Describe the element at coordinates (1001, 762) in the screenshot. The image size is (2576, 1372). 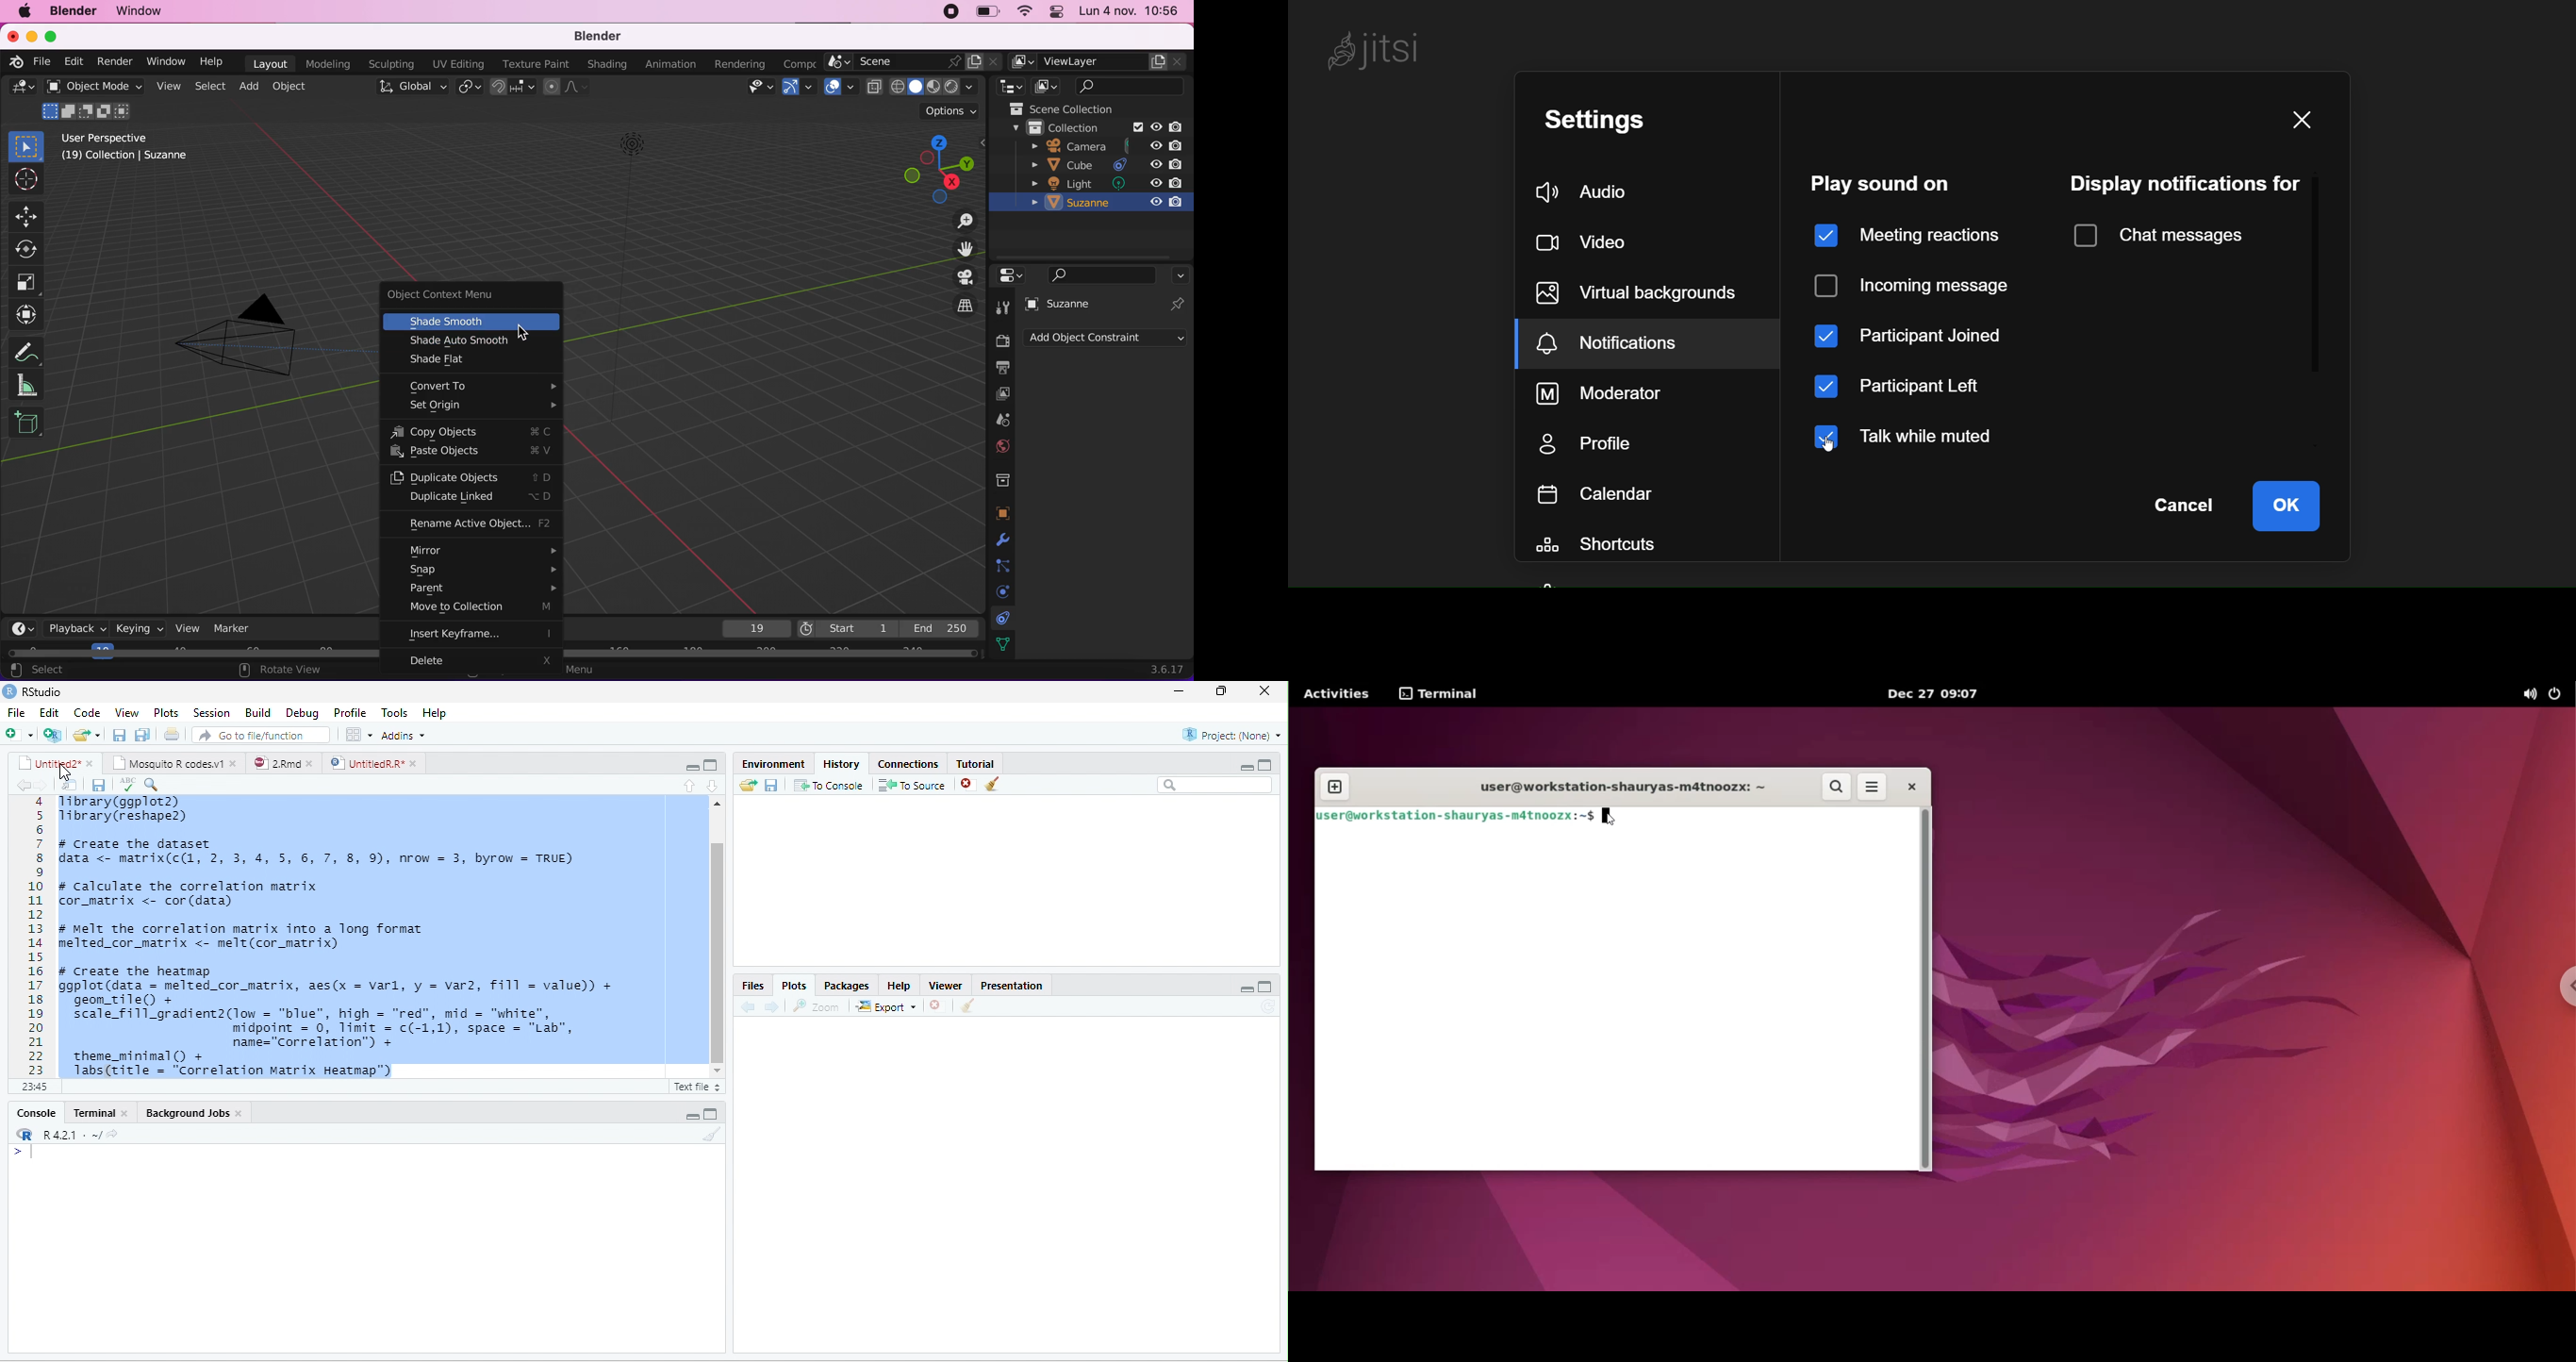
I see `tutorial` at that location.